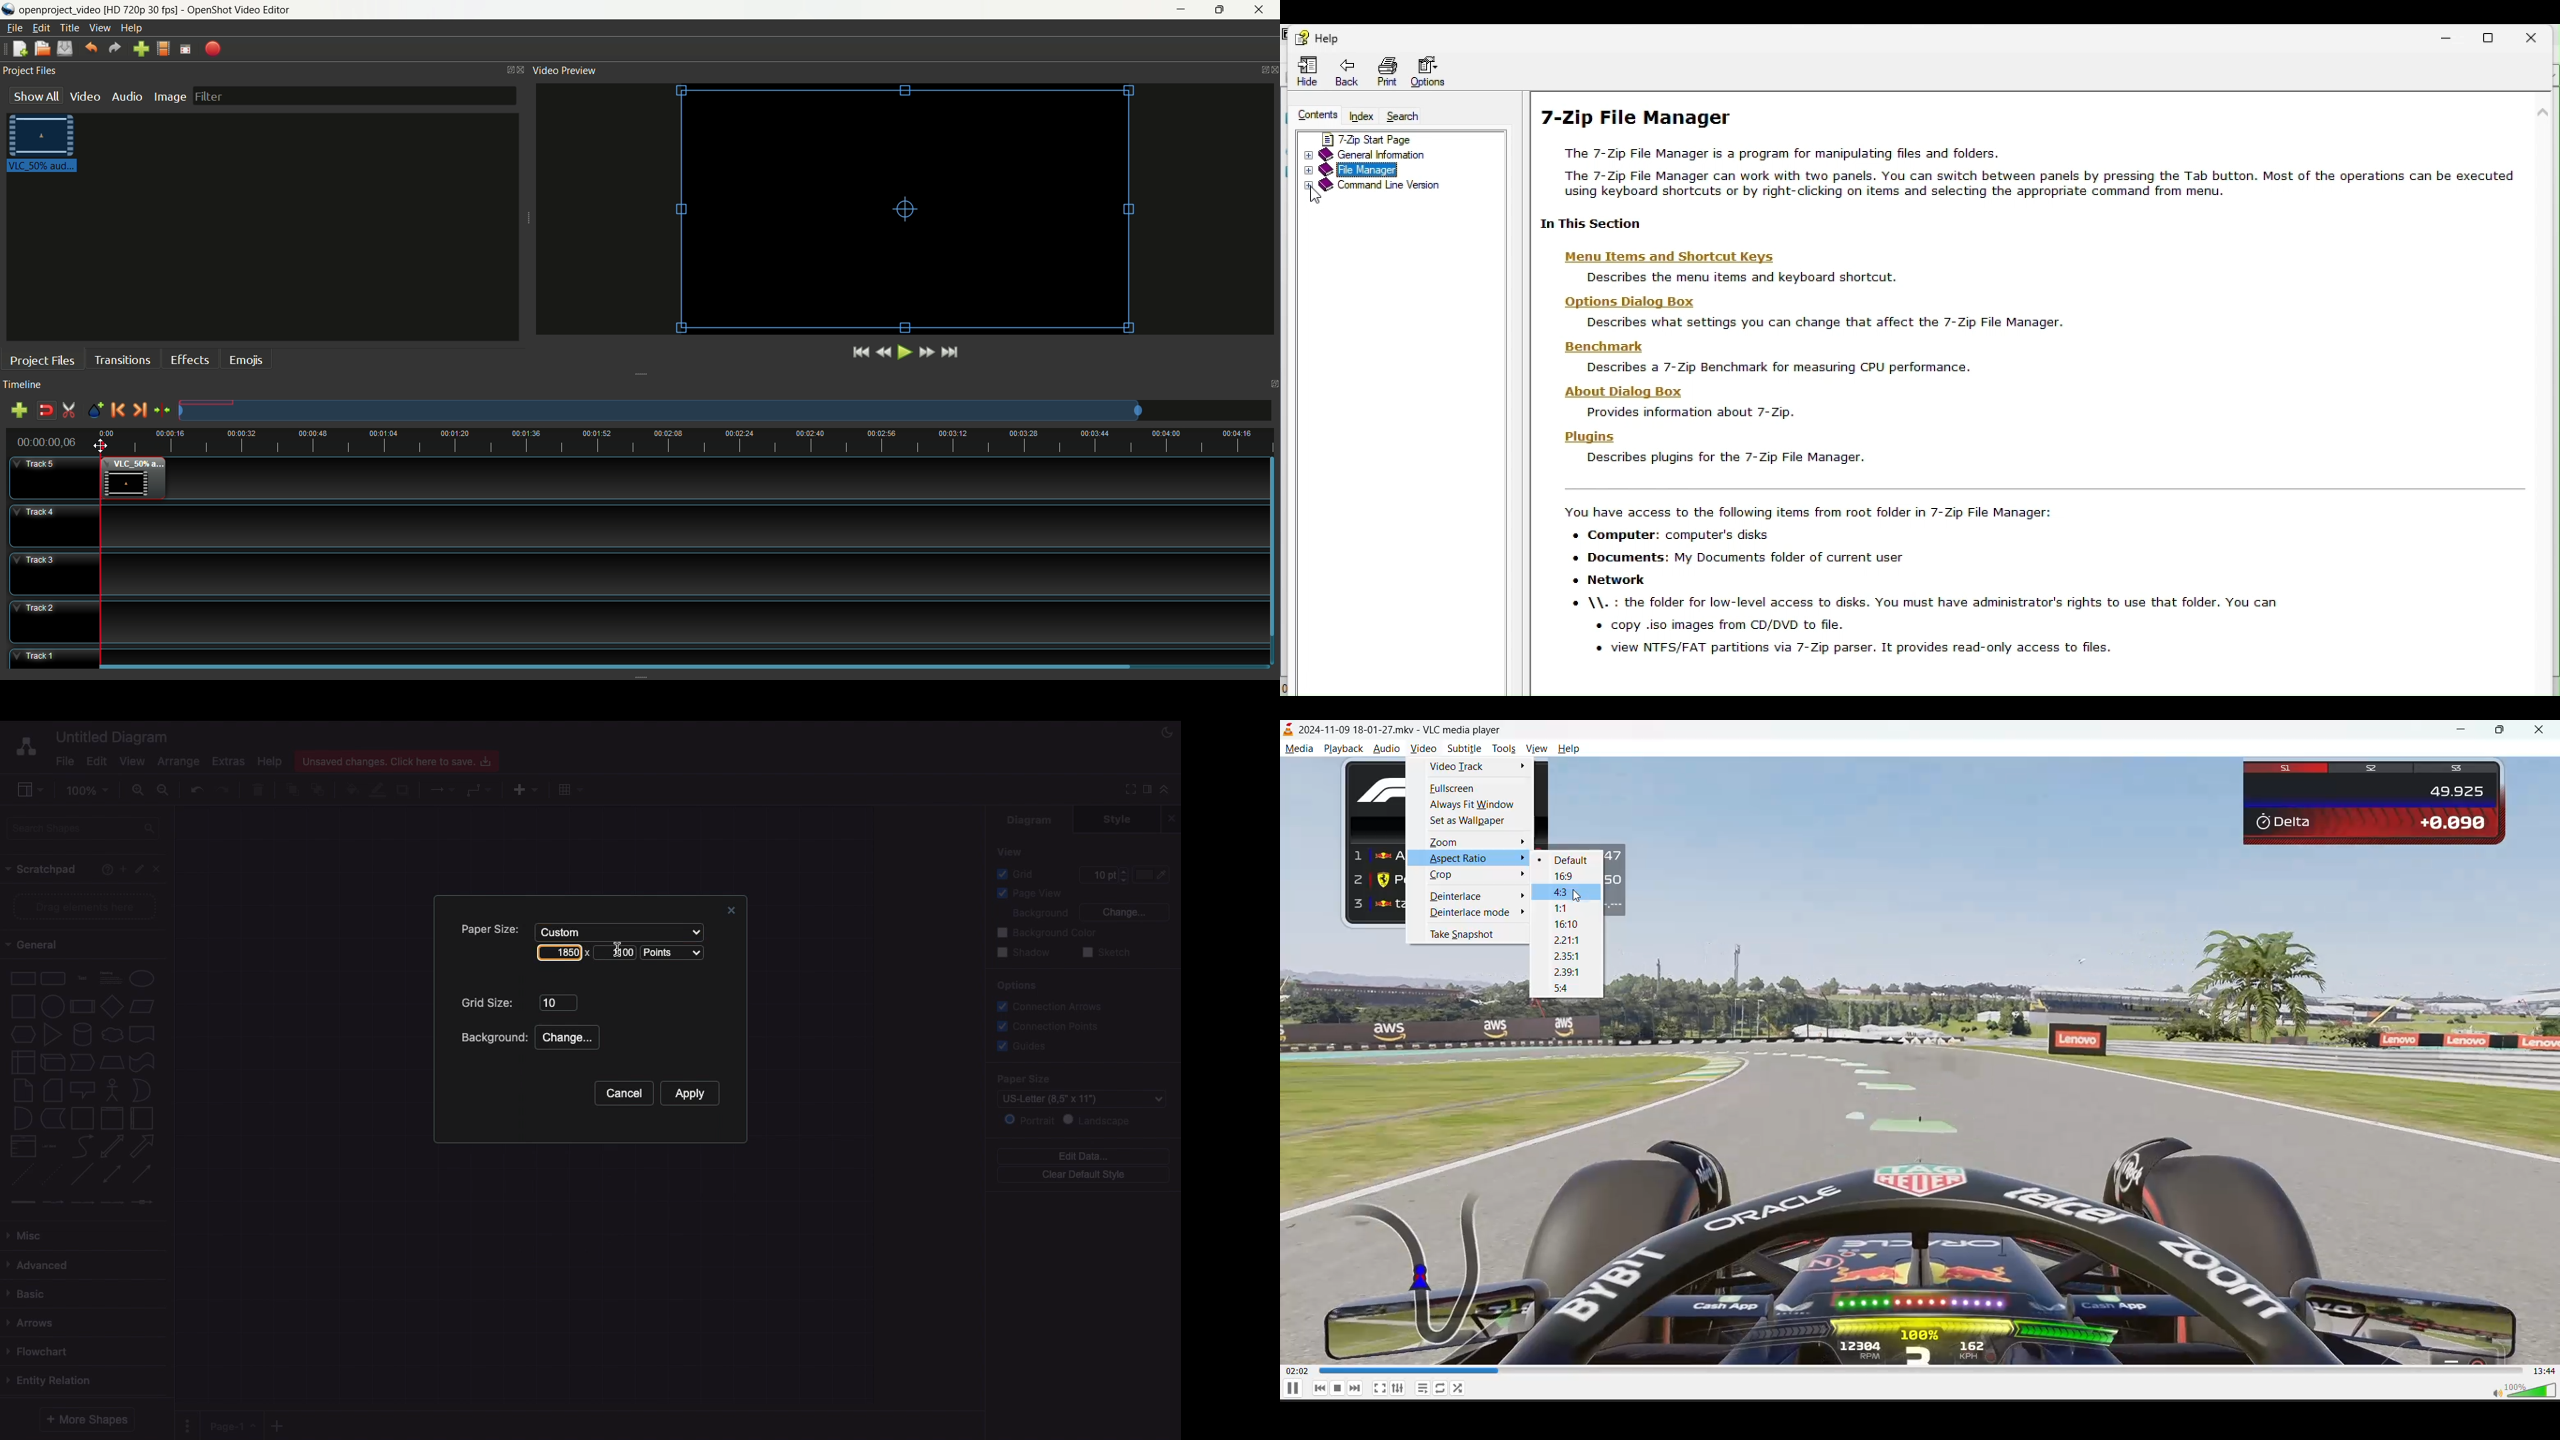 The width and height of the screenshot is (2576, 1456). What do you see at coordinates (1687, 257) in the screenshot?
I see `menu and shortcut` at bounding box center [1687, 257].